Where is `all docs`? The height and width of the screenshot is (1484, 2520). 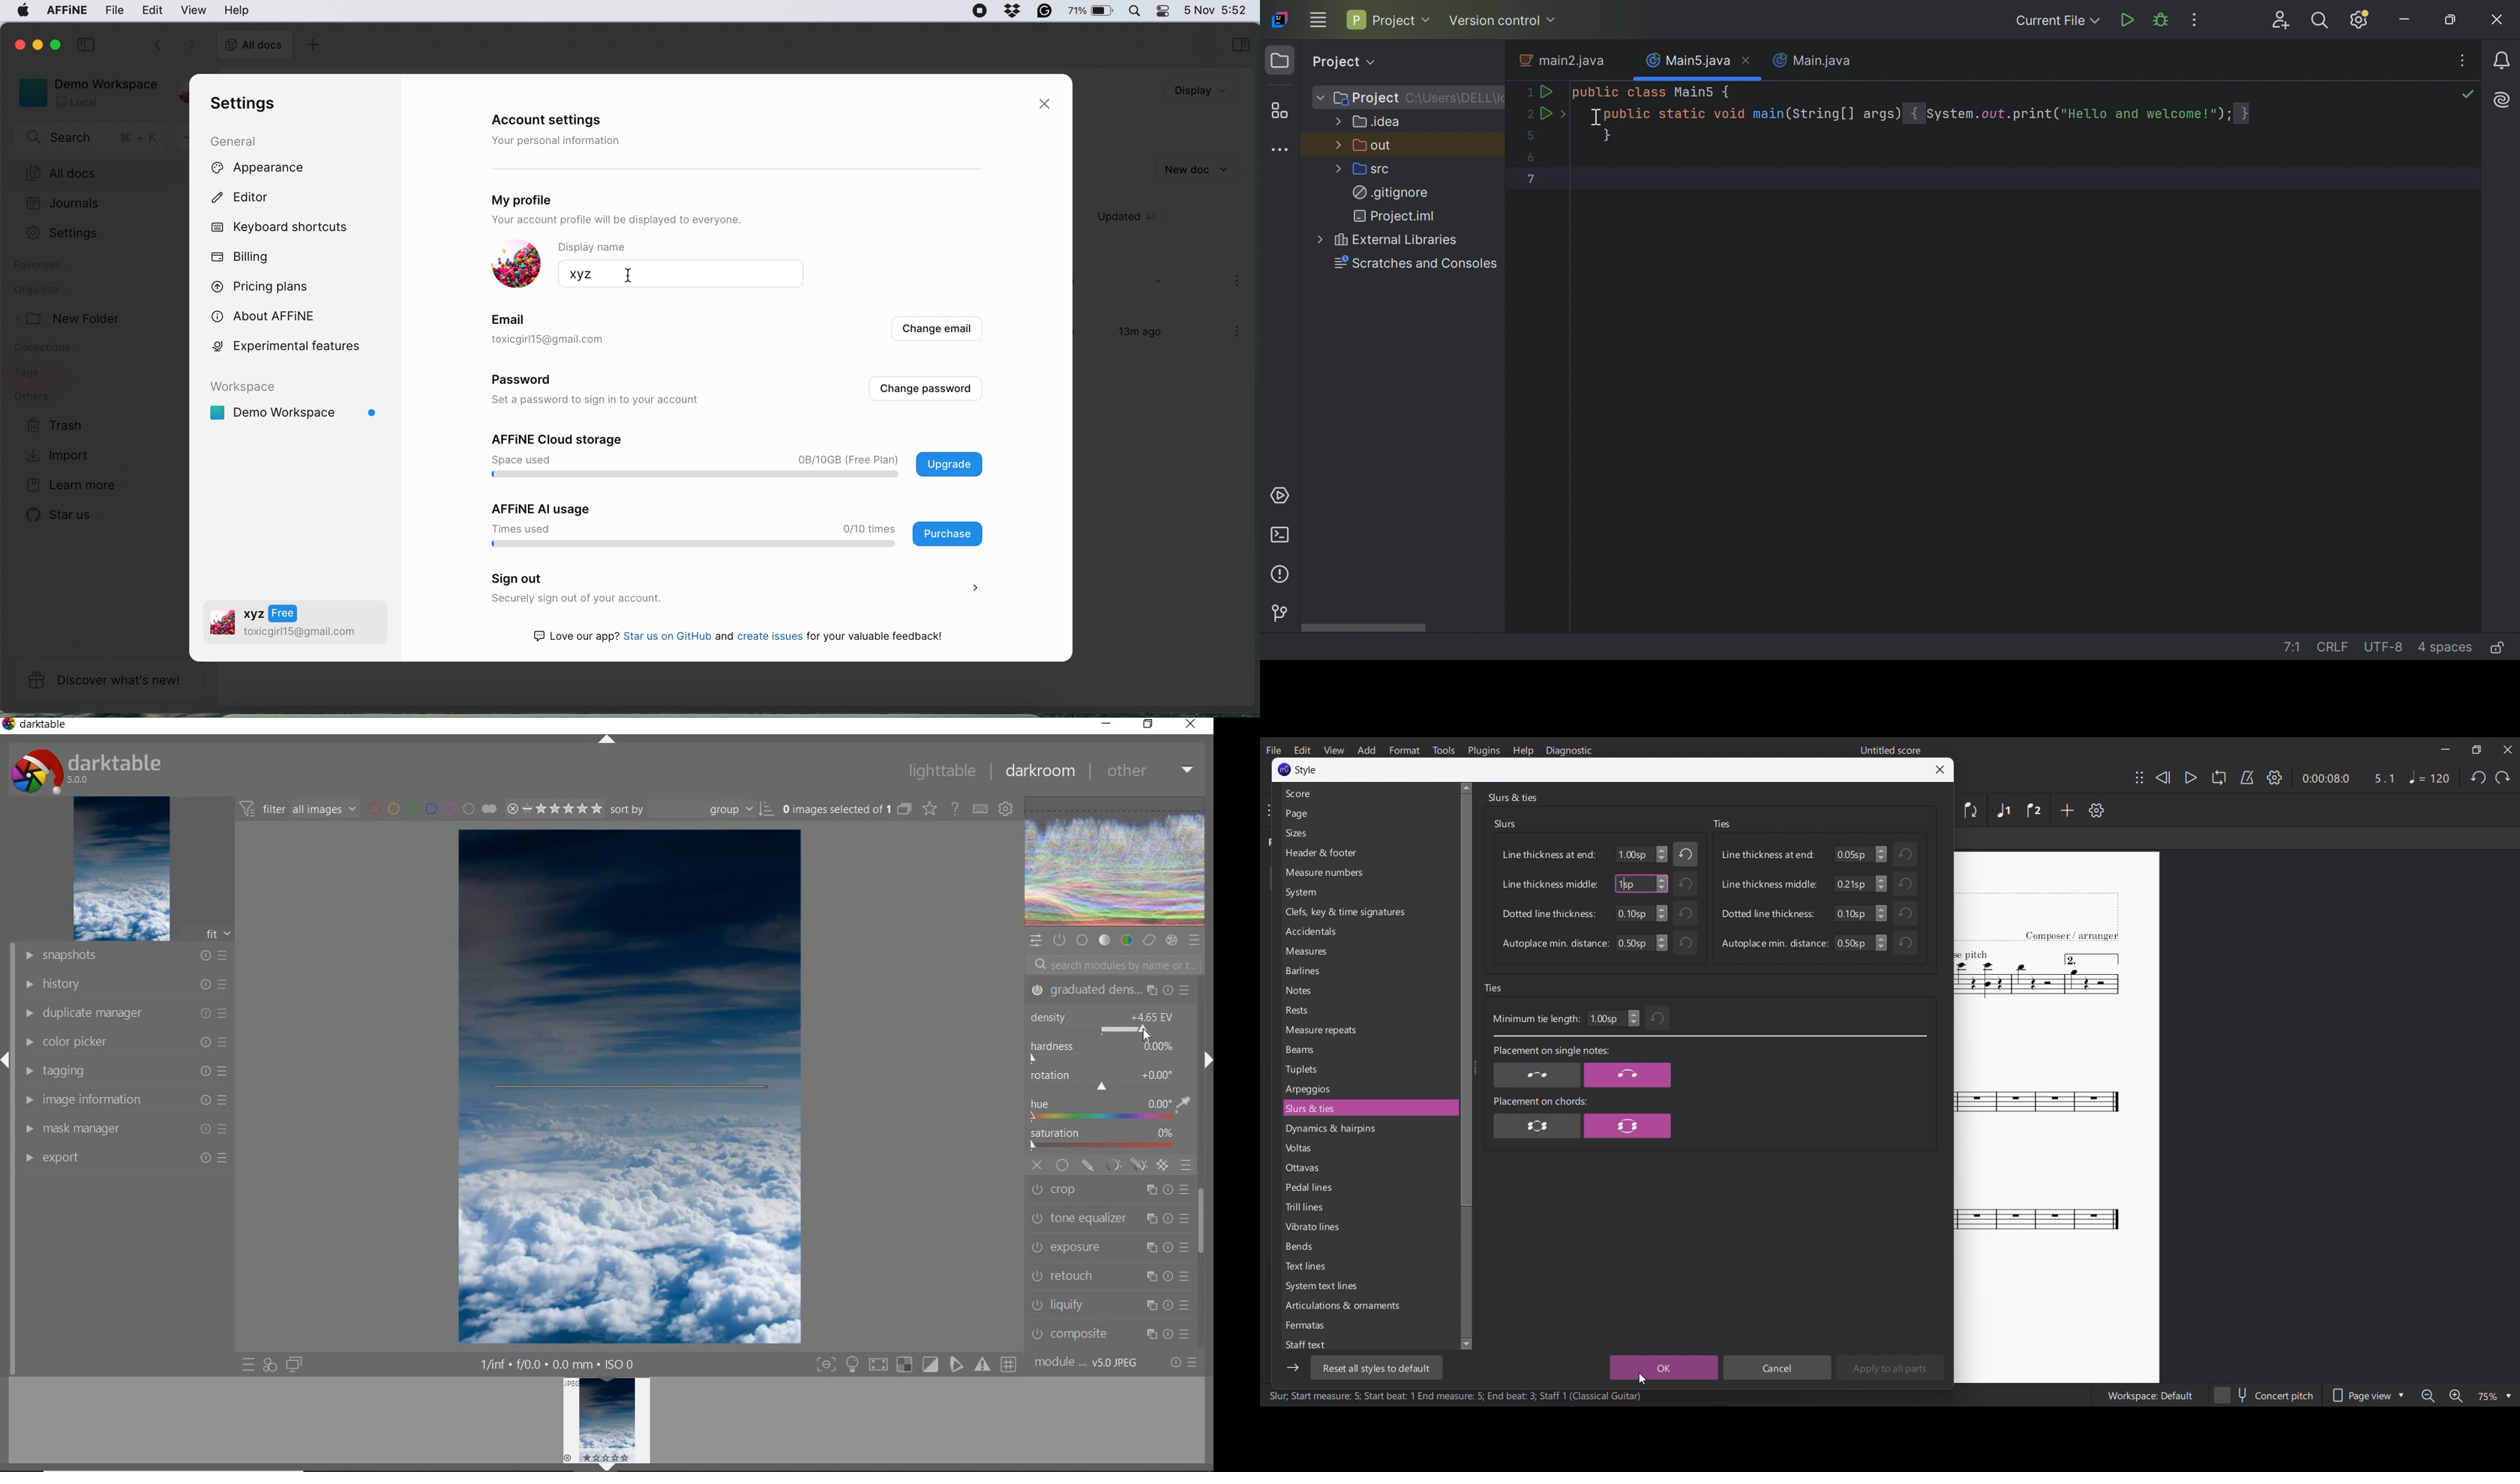
all docs is located at coordinates (254, 46).